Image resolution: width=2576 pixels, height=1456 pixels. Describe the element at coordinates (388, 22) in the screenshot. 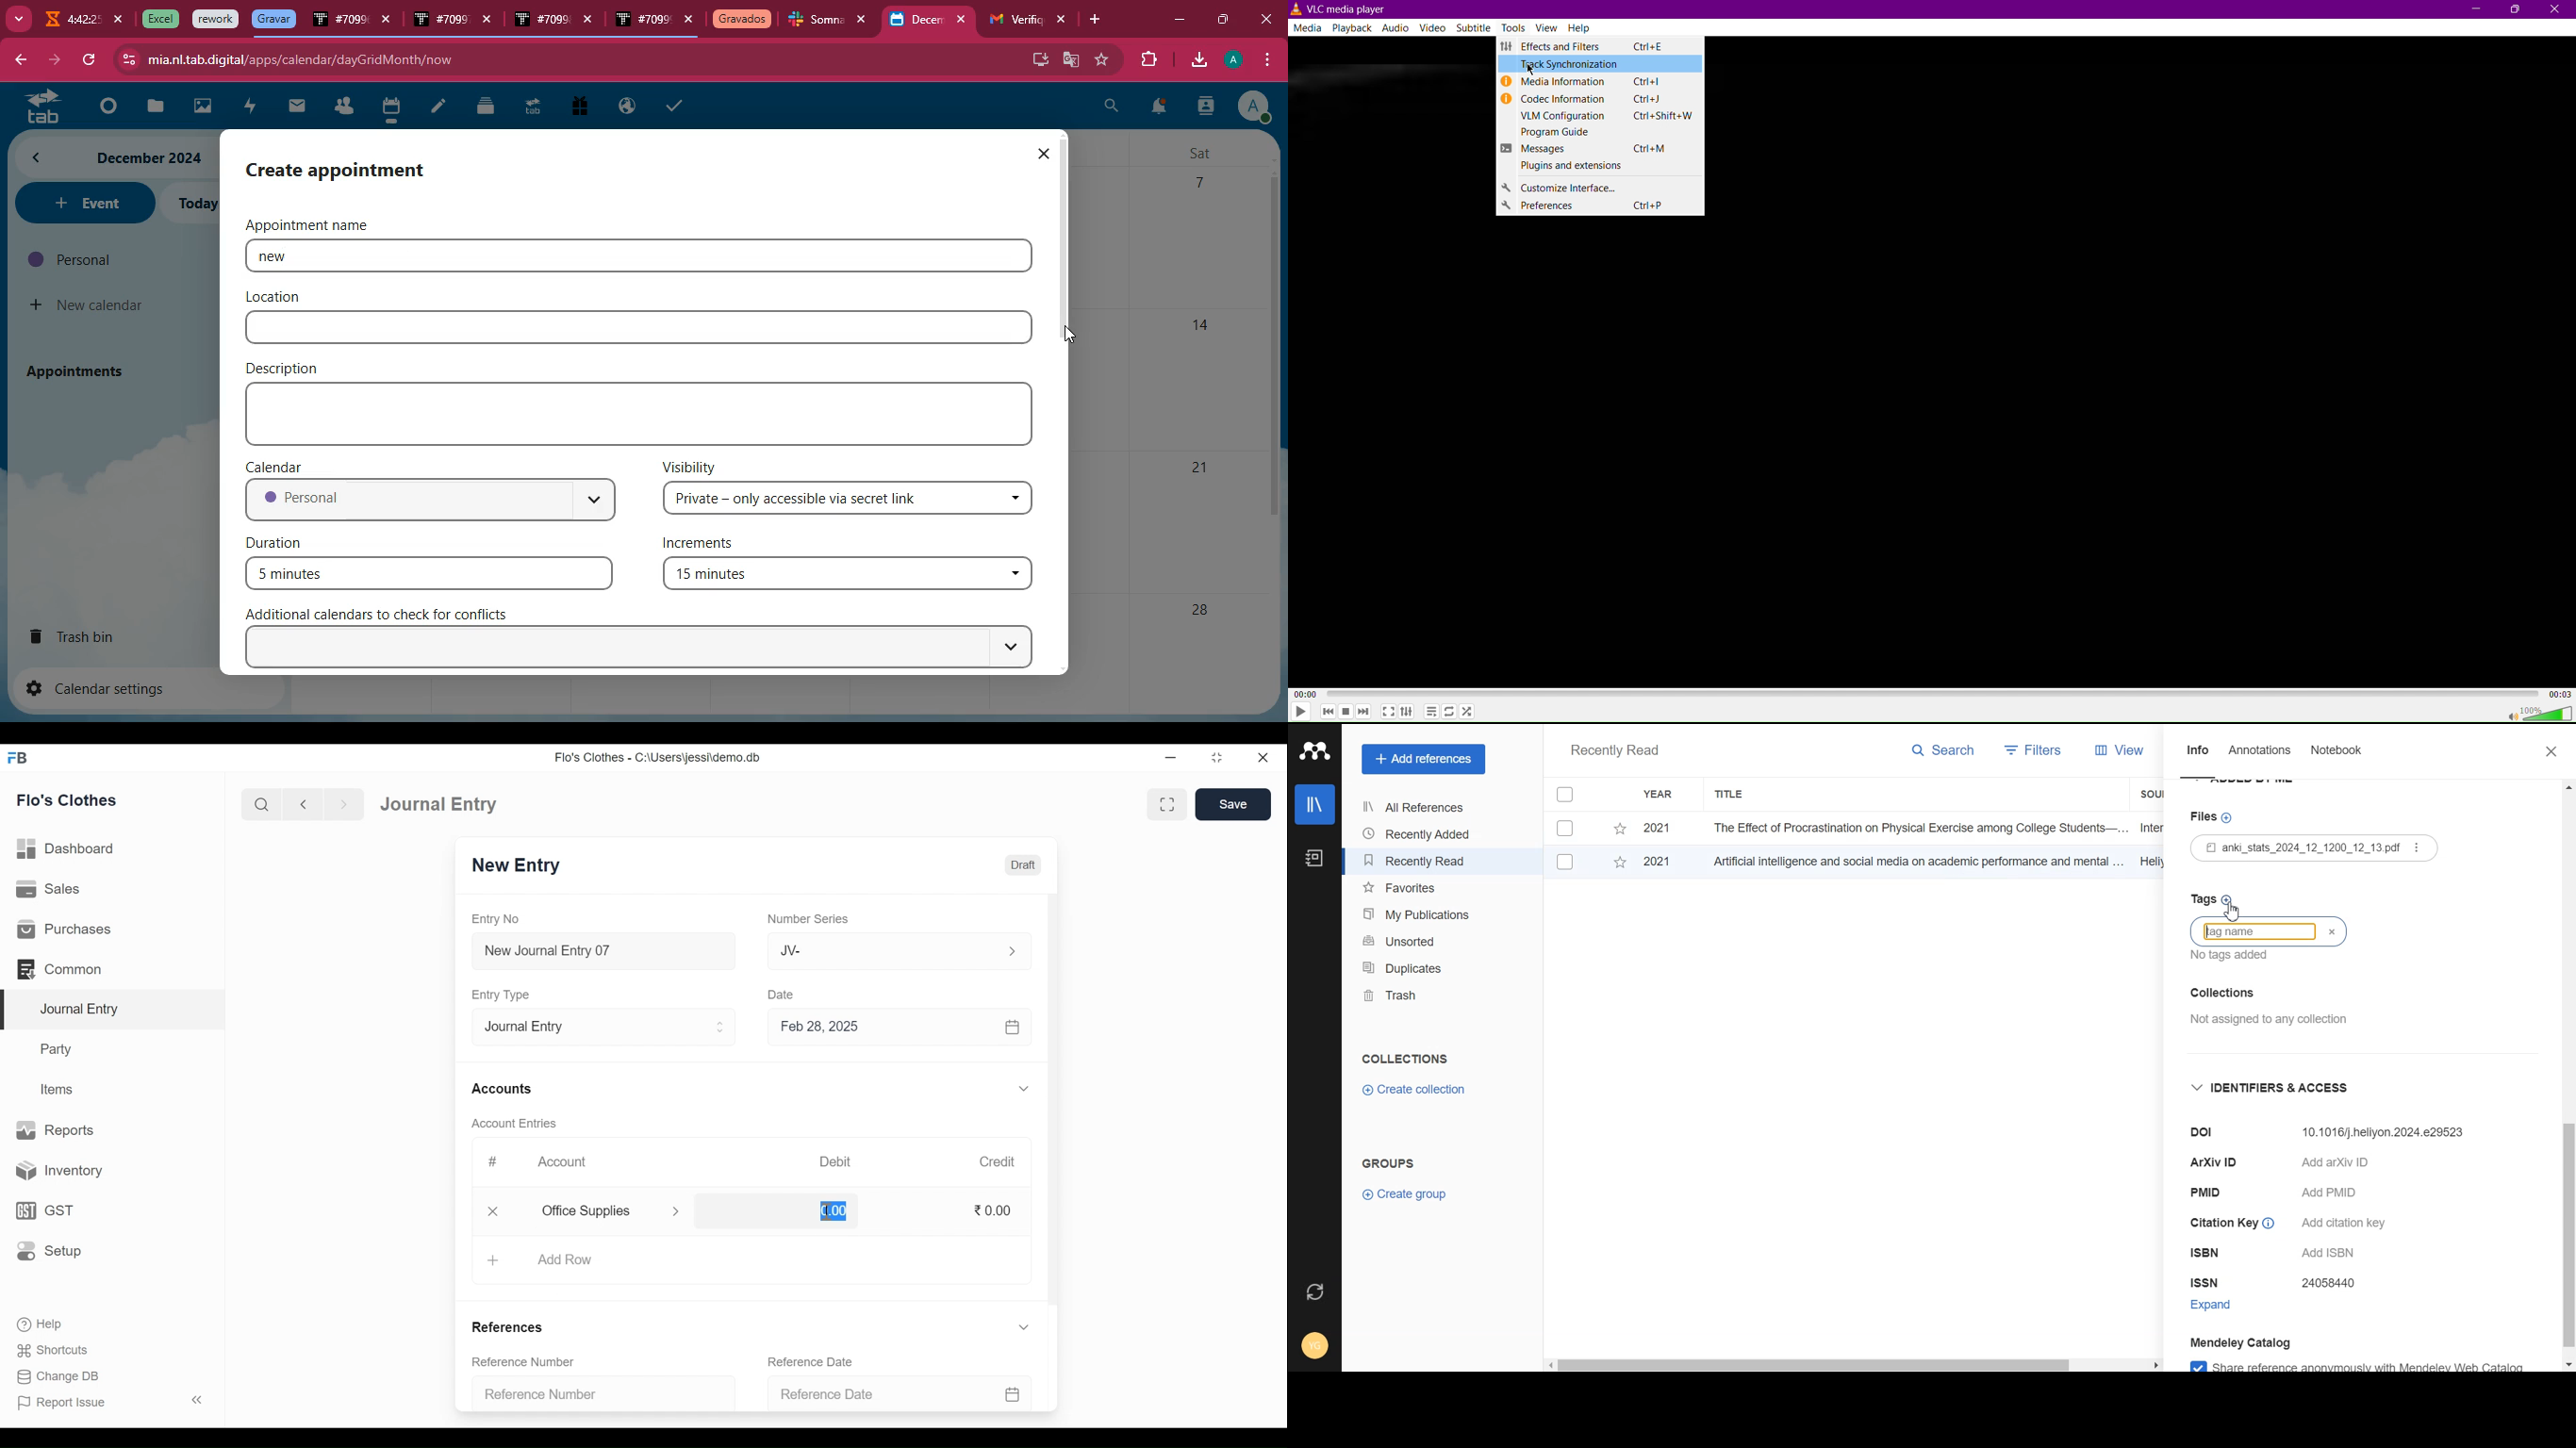

I see `close` at that location.